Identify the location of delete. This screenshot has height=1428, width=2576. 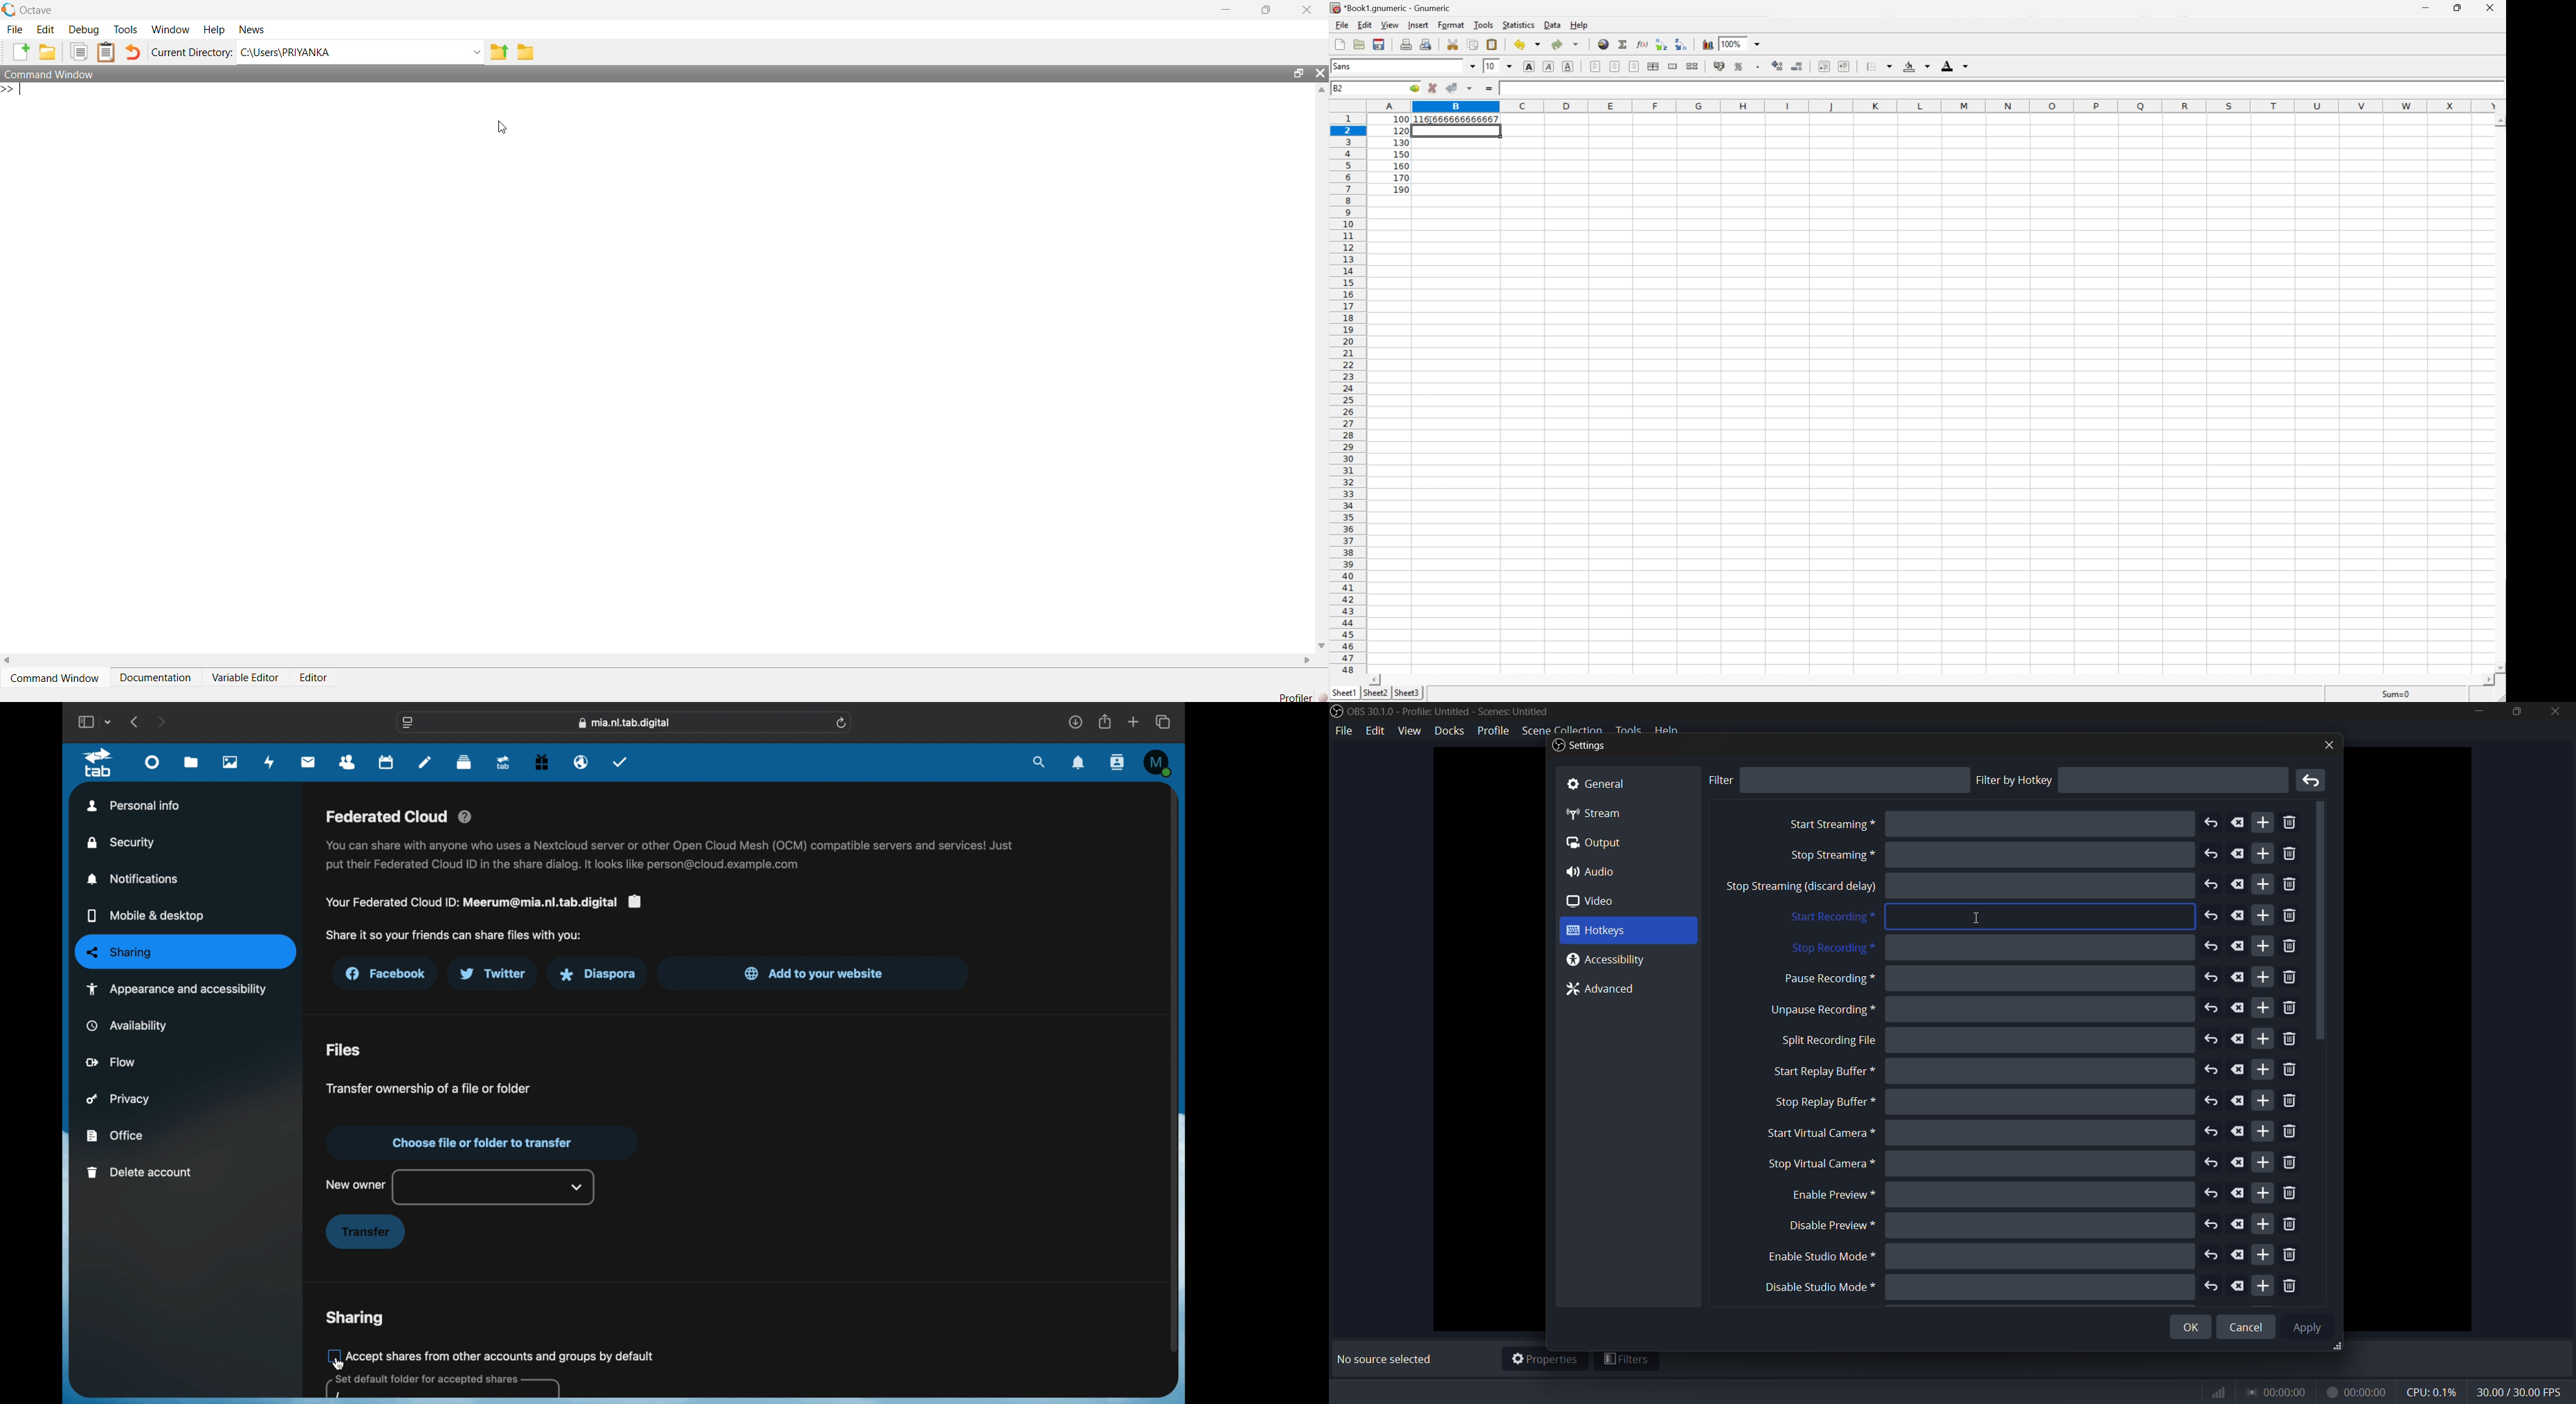
(2239, 1008).